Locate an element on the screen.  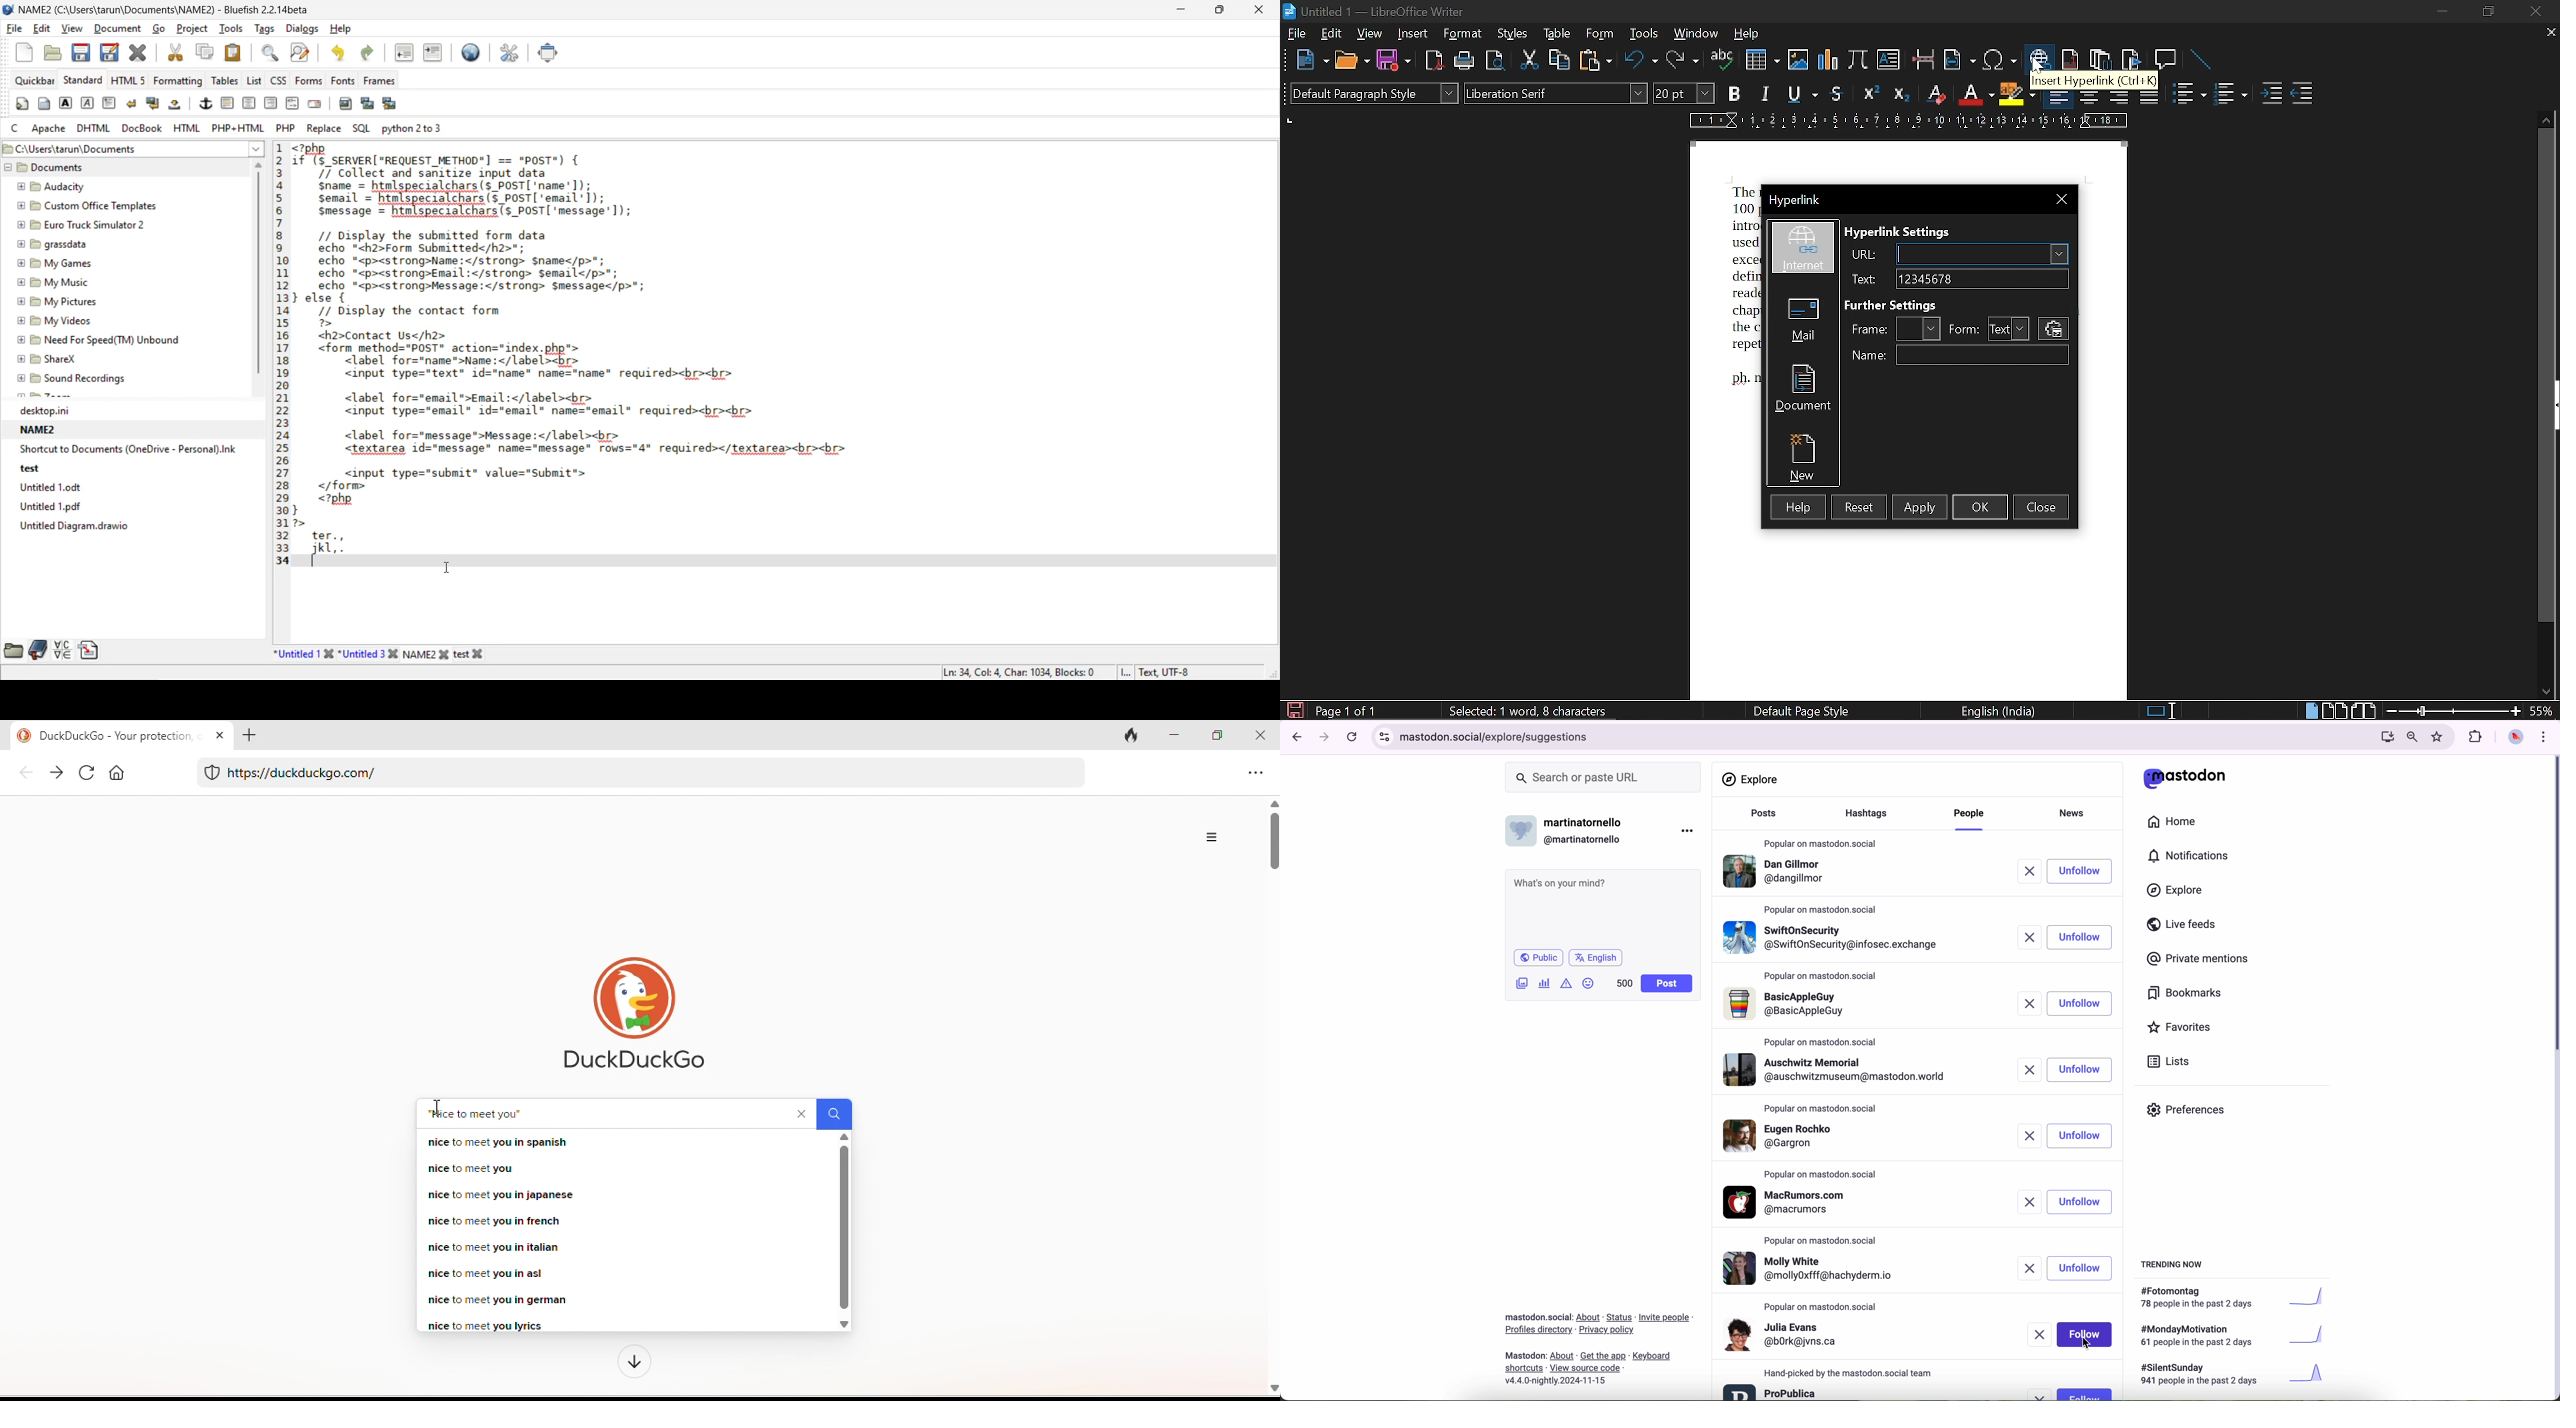
tools is located at coordinates (232, 29).